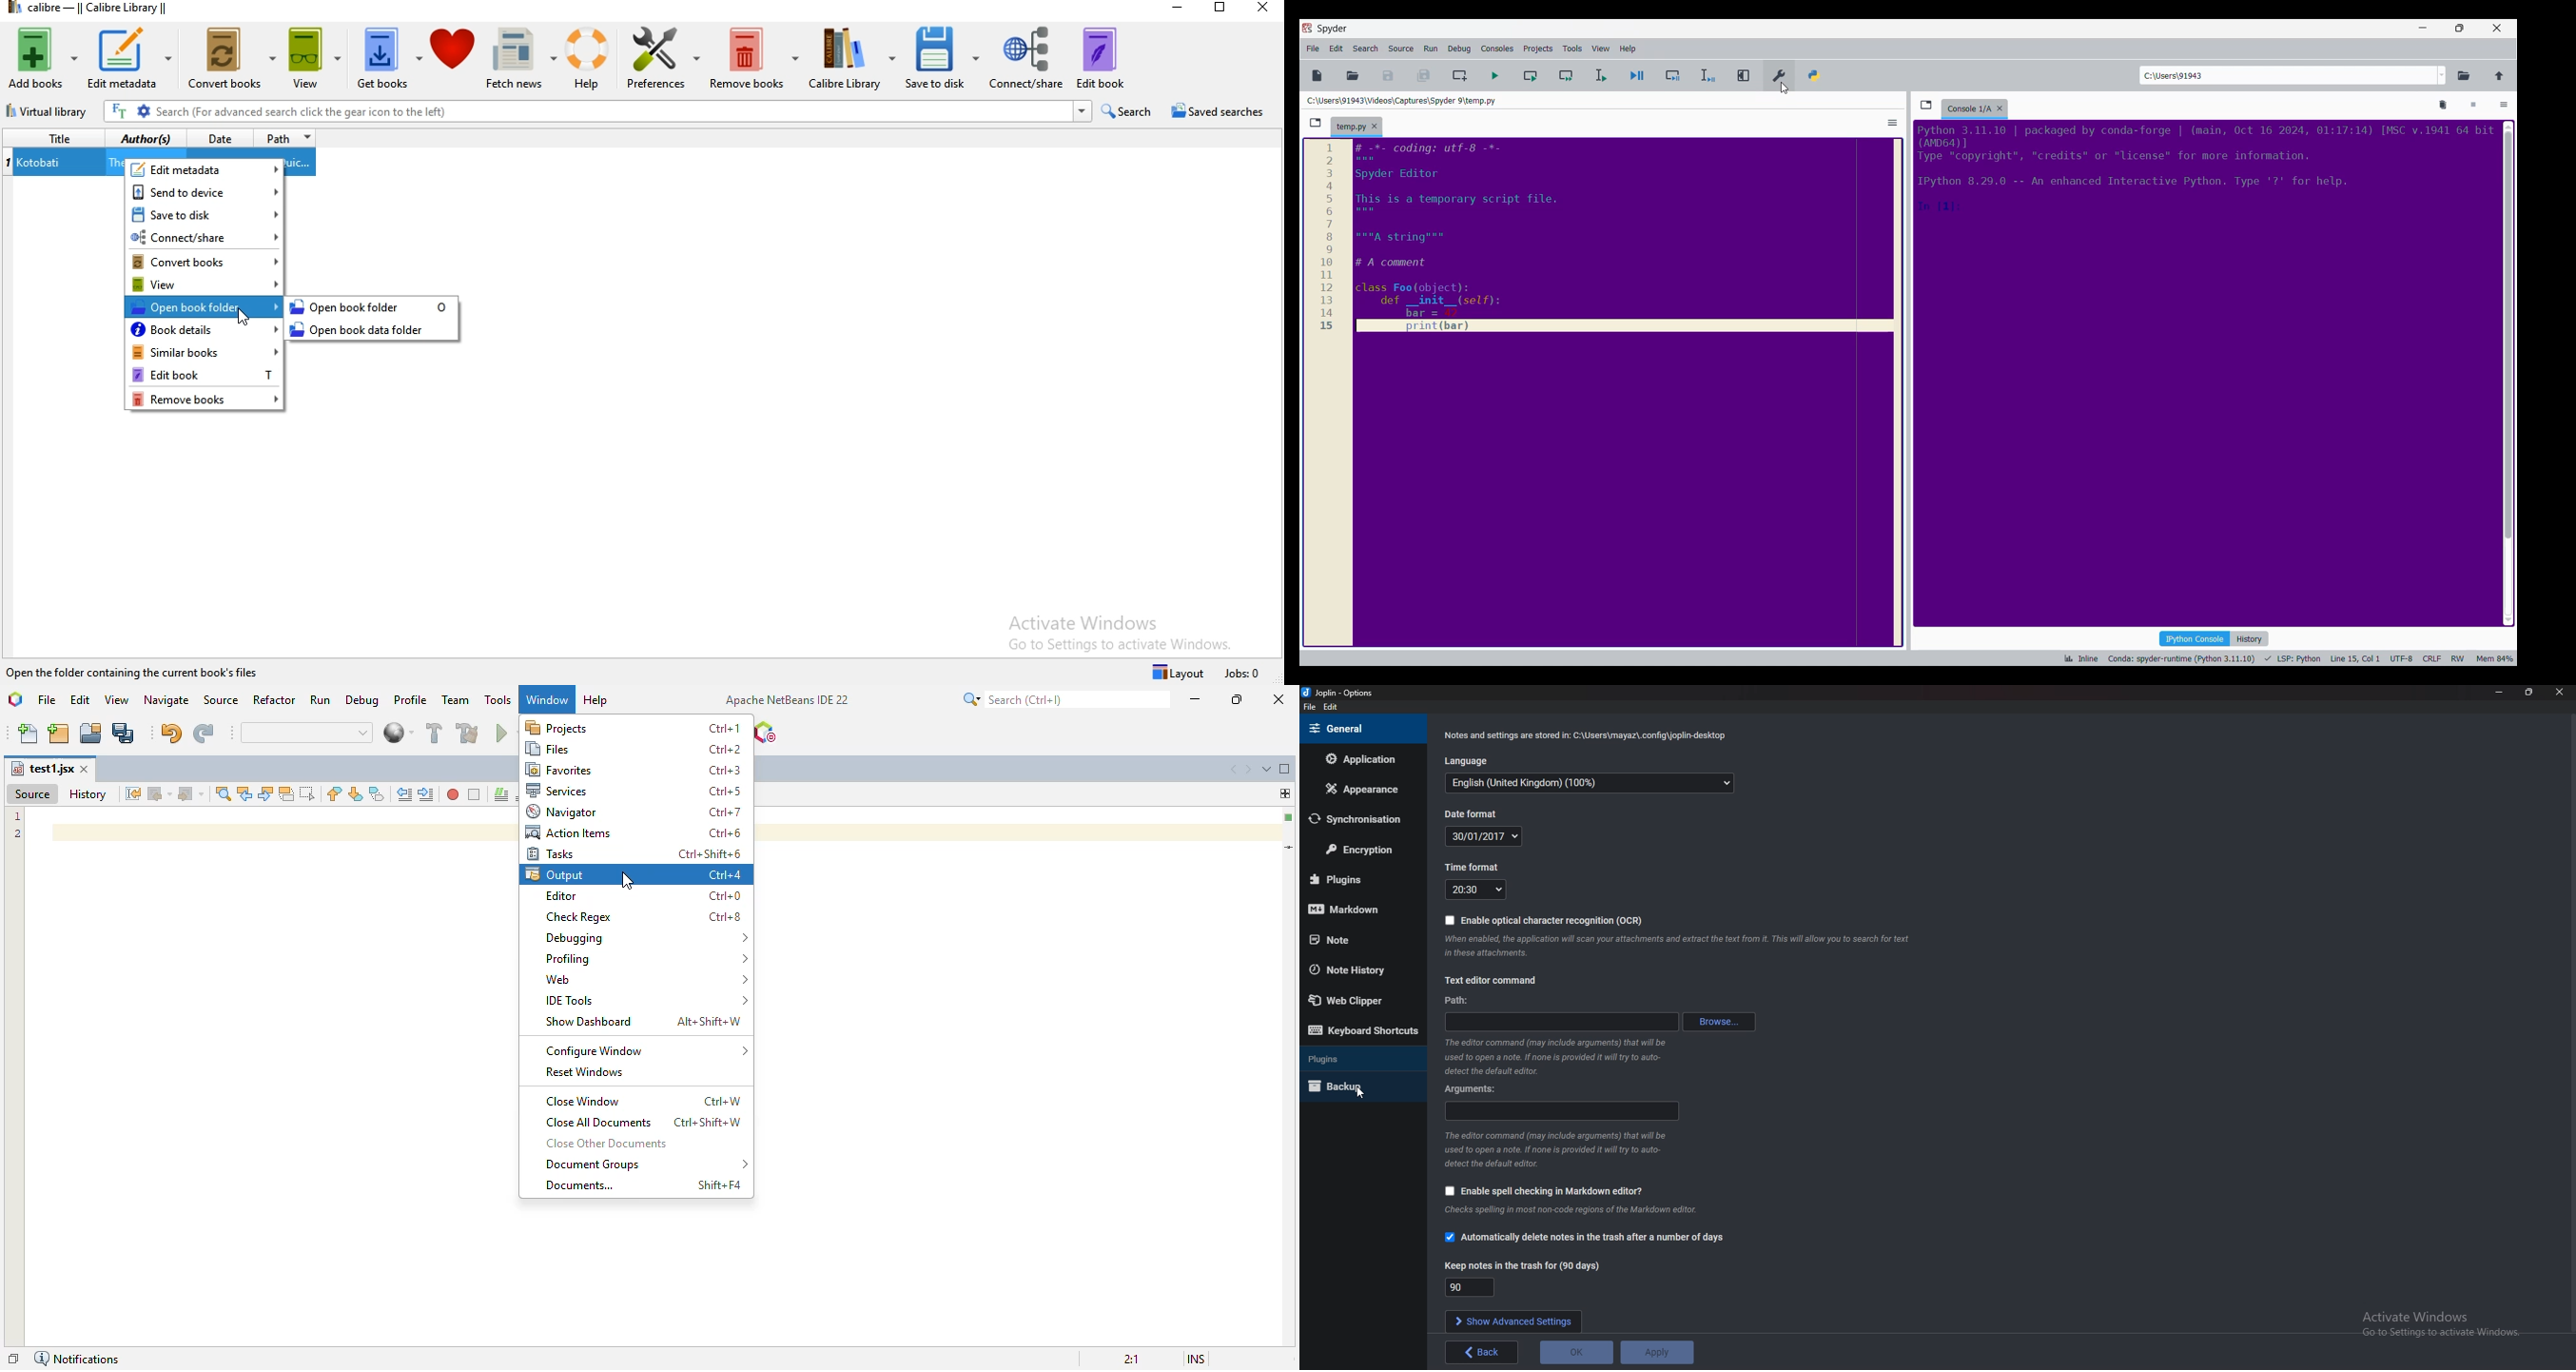 Image resolution: width=2576 pixels, height=1372 pixels. What do you see at coordinates (148, 140) in the screenshot?
I see `author(s)` at bounding box center [148, 140].